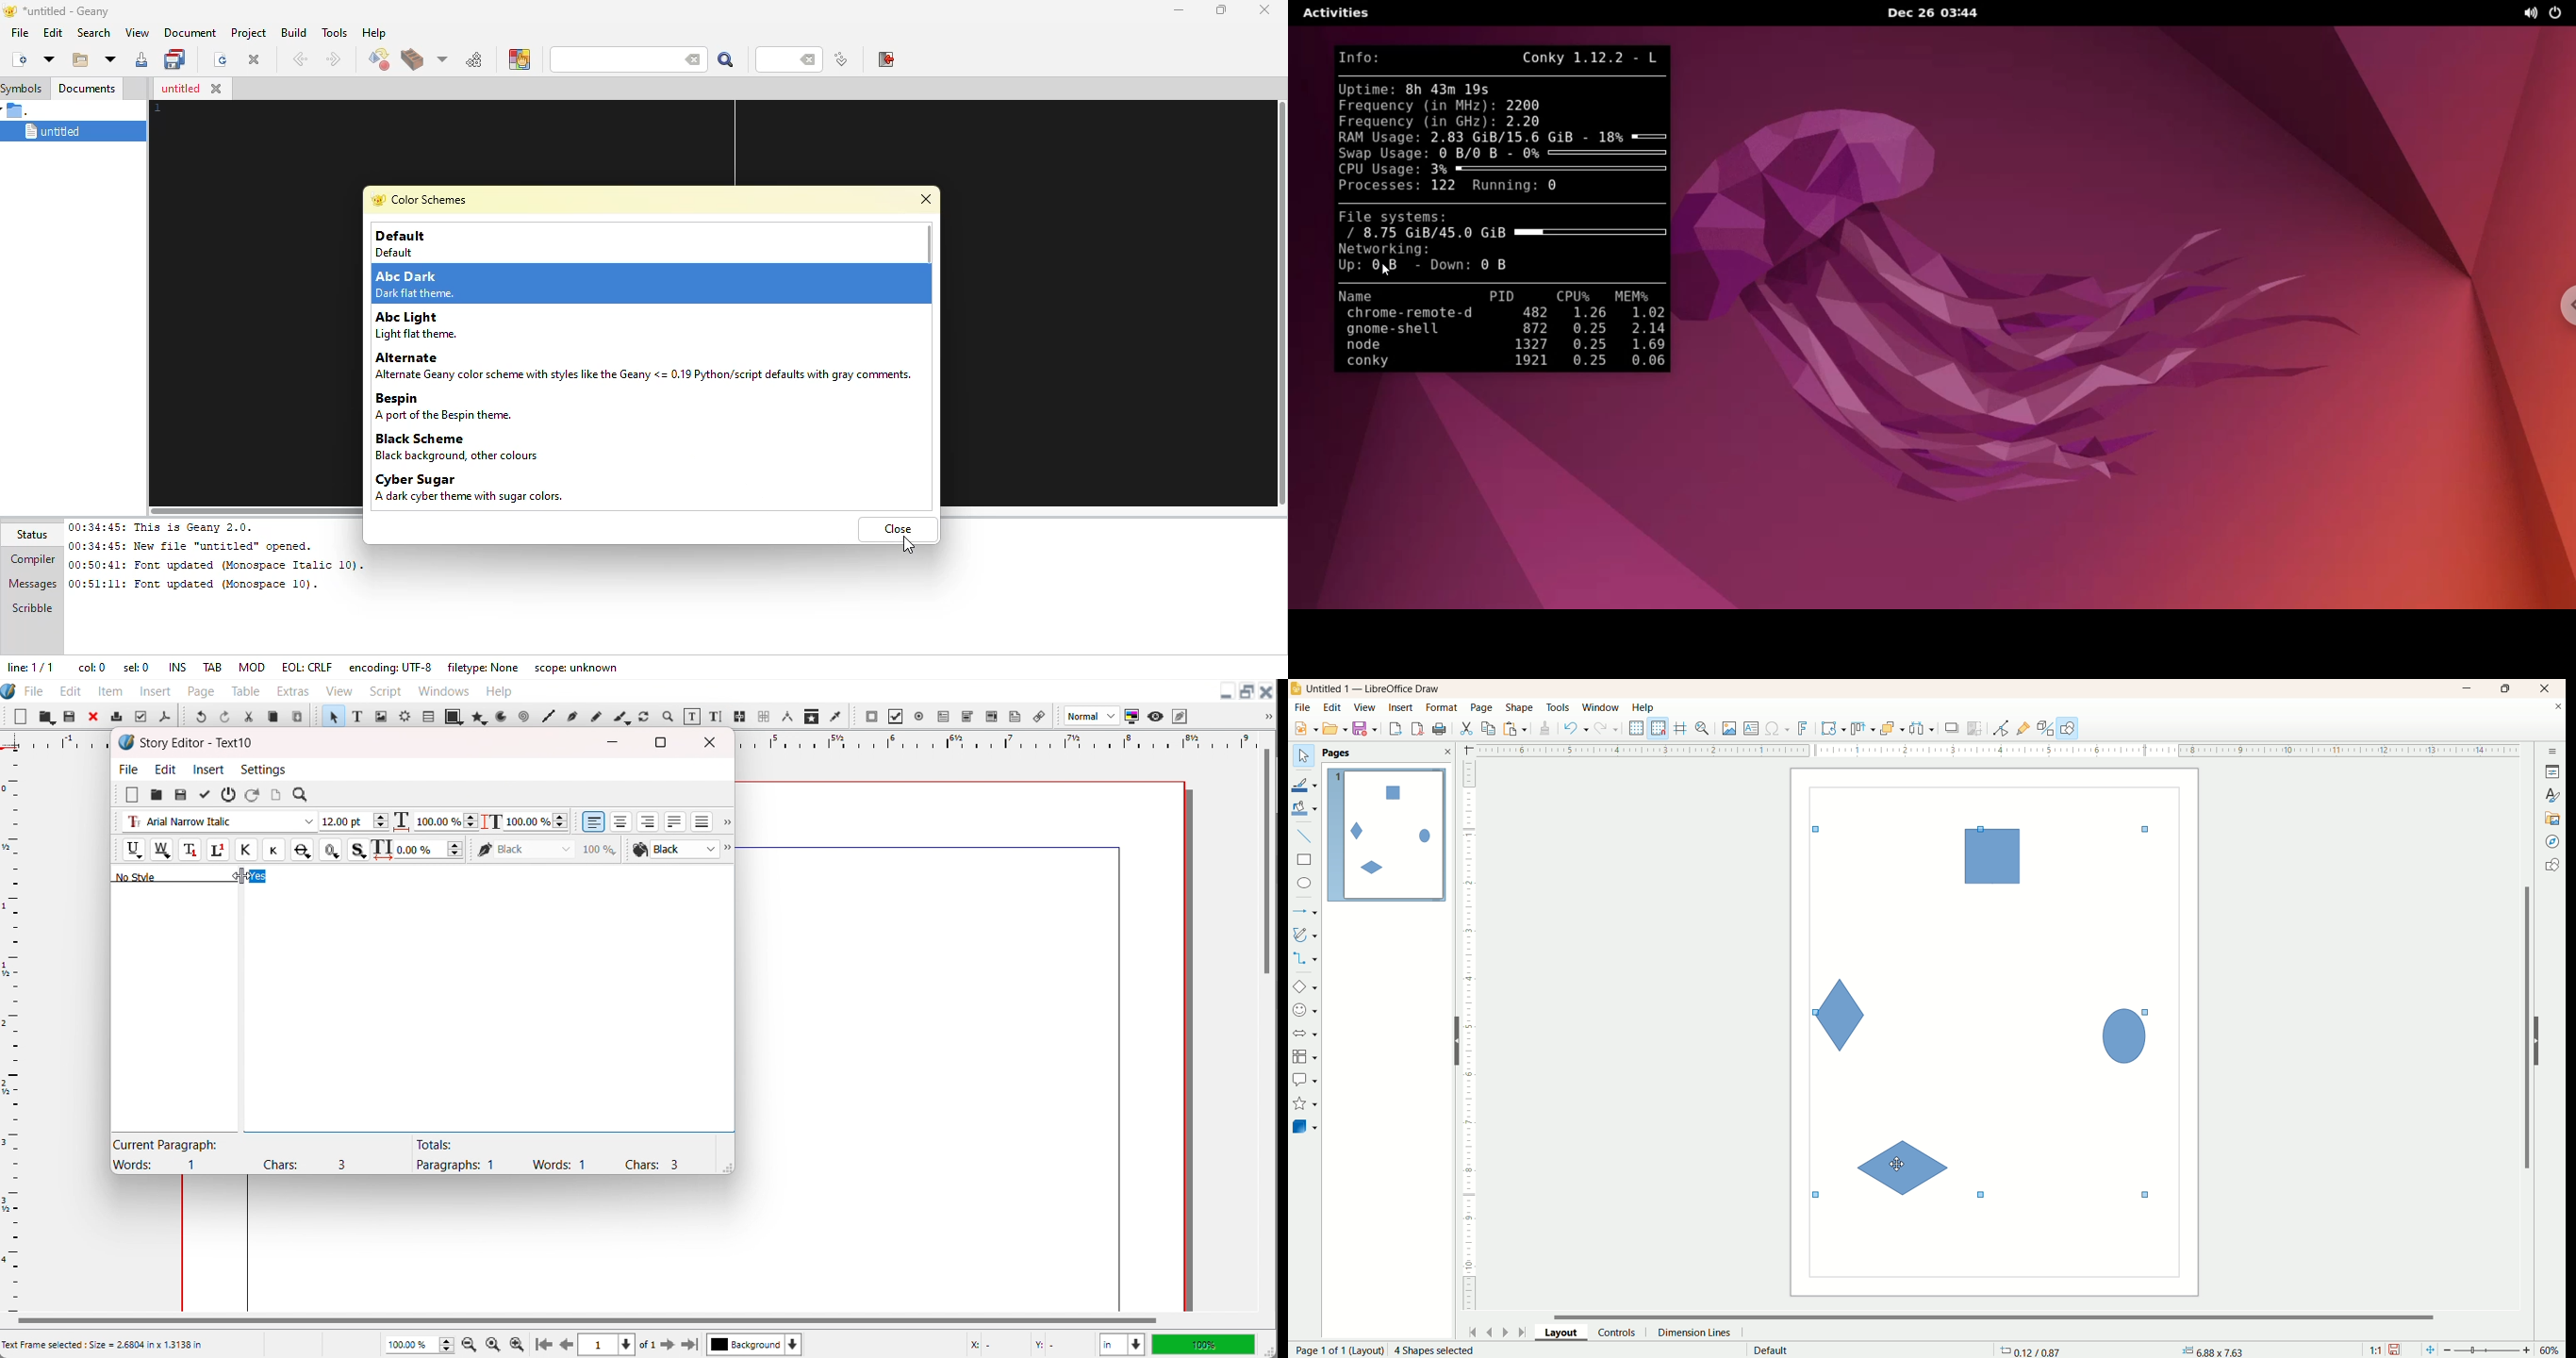 The width and height of the screenshot is (2576, 1372). I want to click on Cyber Sugar A dark cyber theme with sugar colors., so click(468, 489).